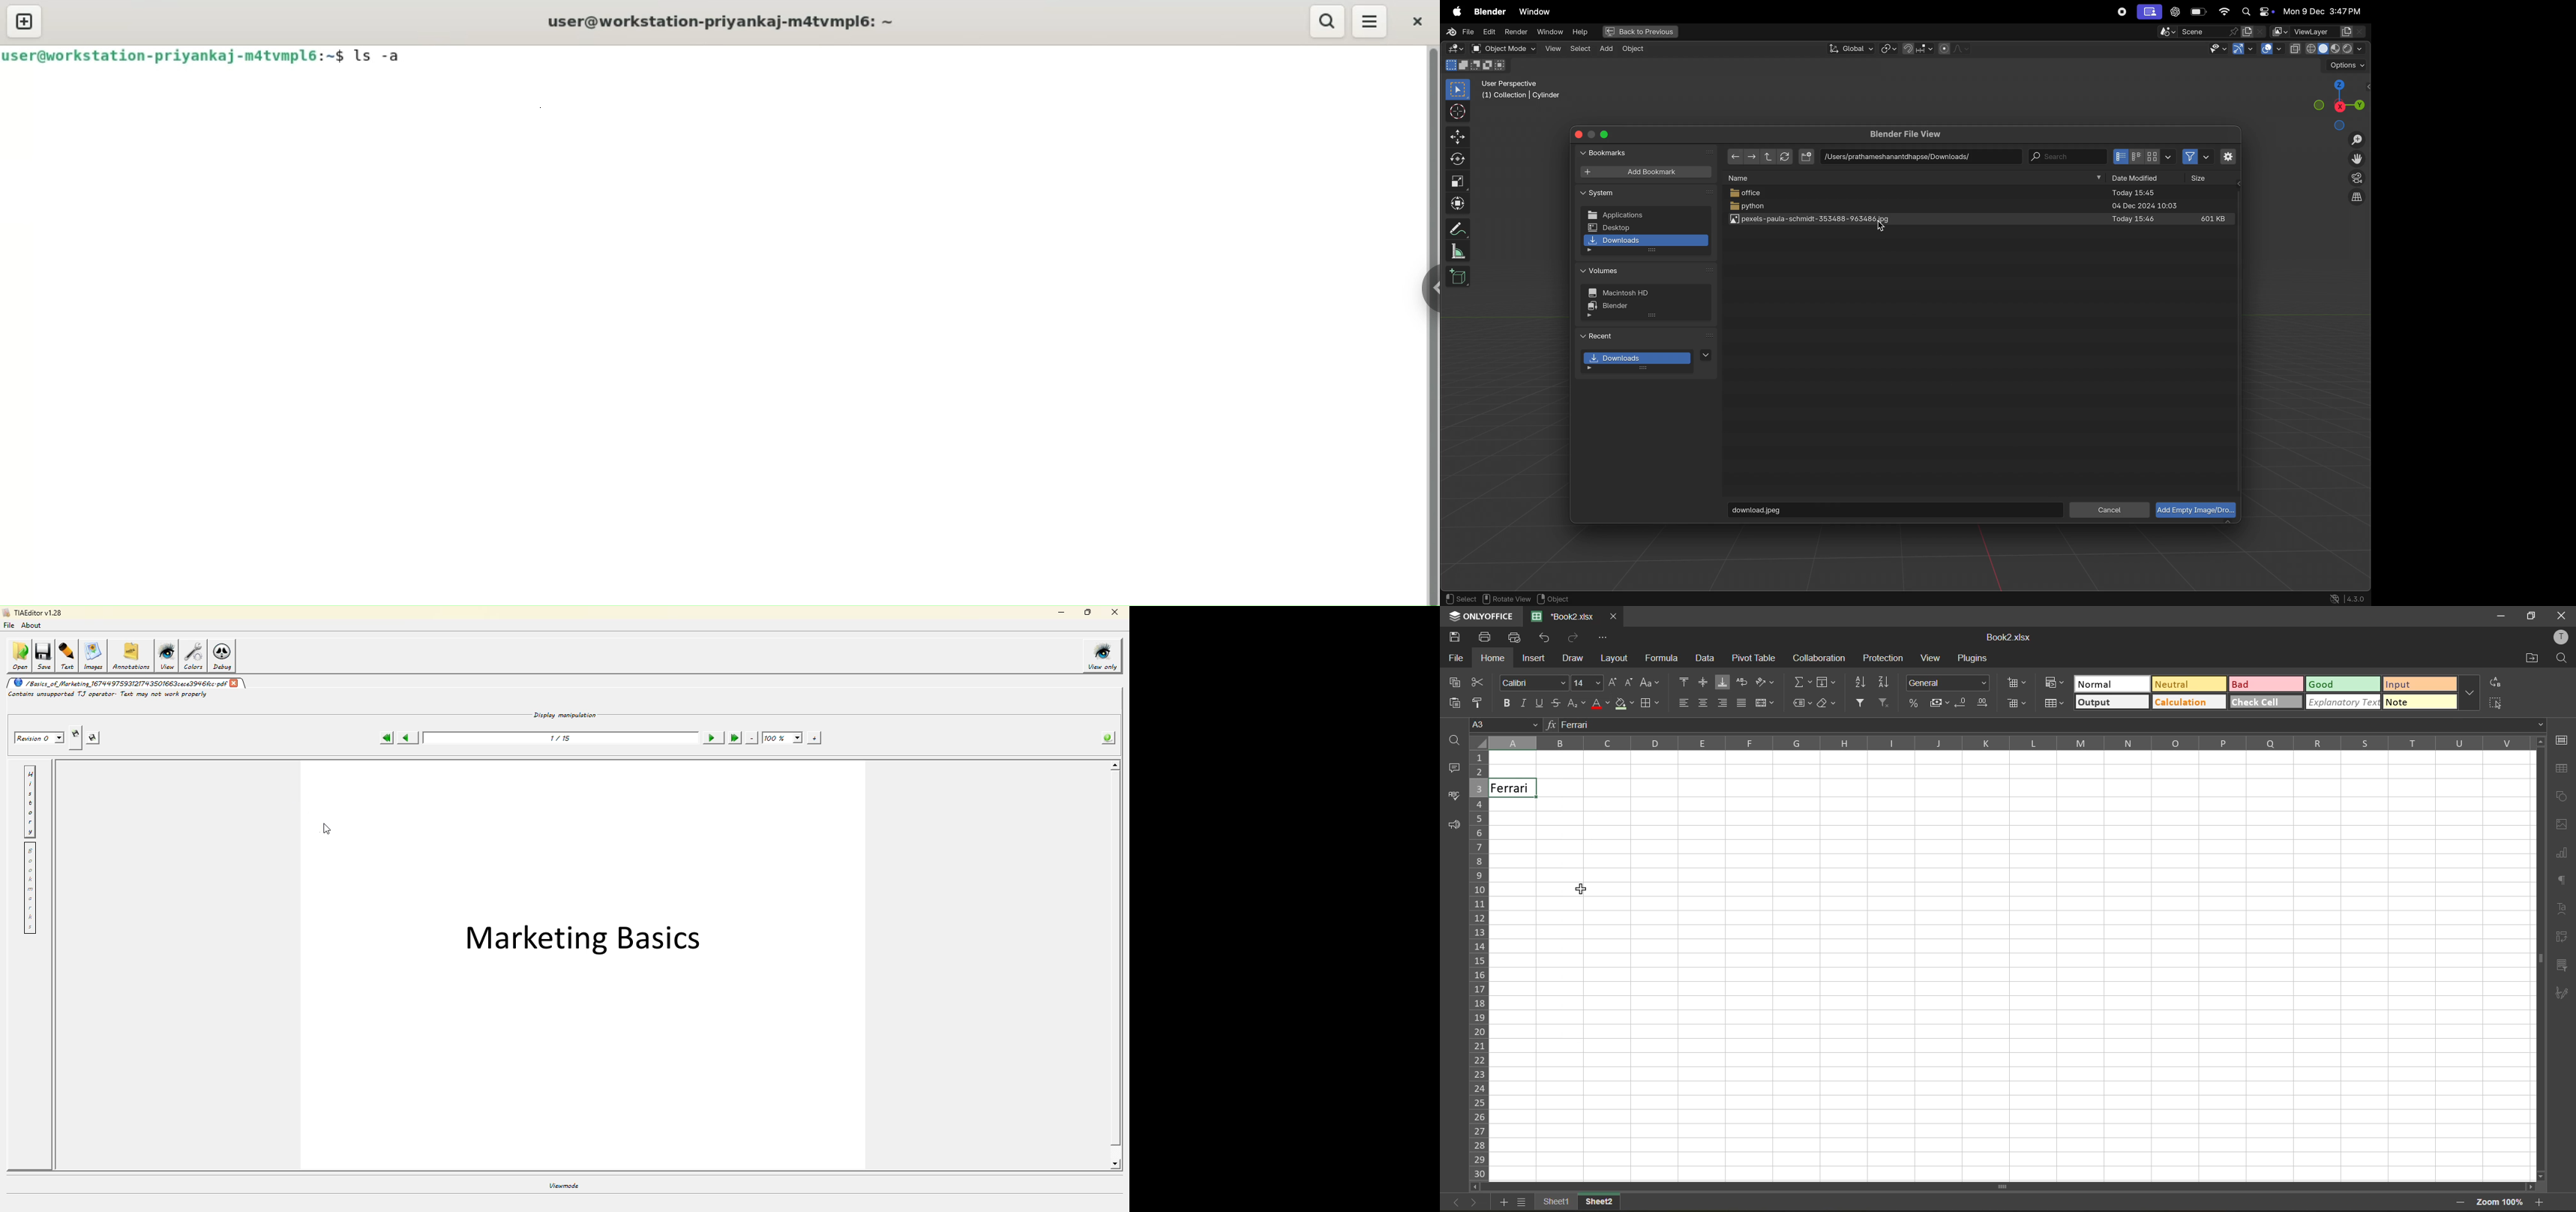  What do you see at coordinates (2200, 12) in the screenshot?
I see `battery` at bounding box center [2200, 12].